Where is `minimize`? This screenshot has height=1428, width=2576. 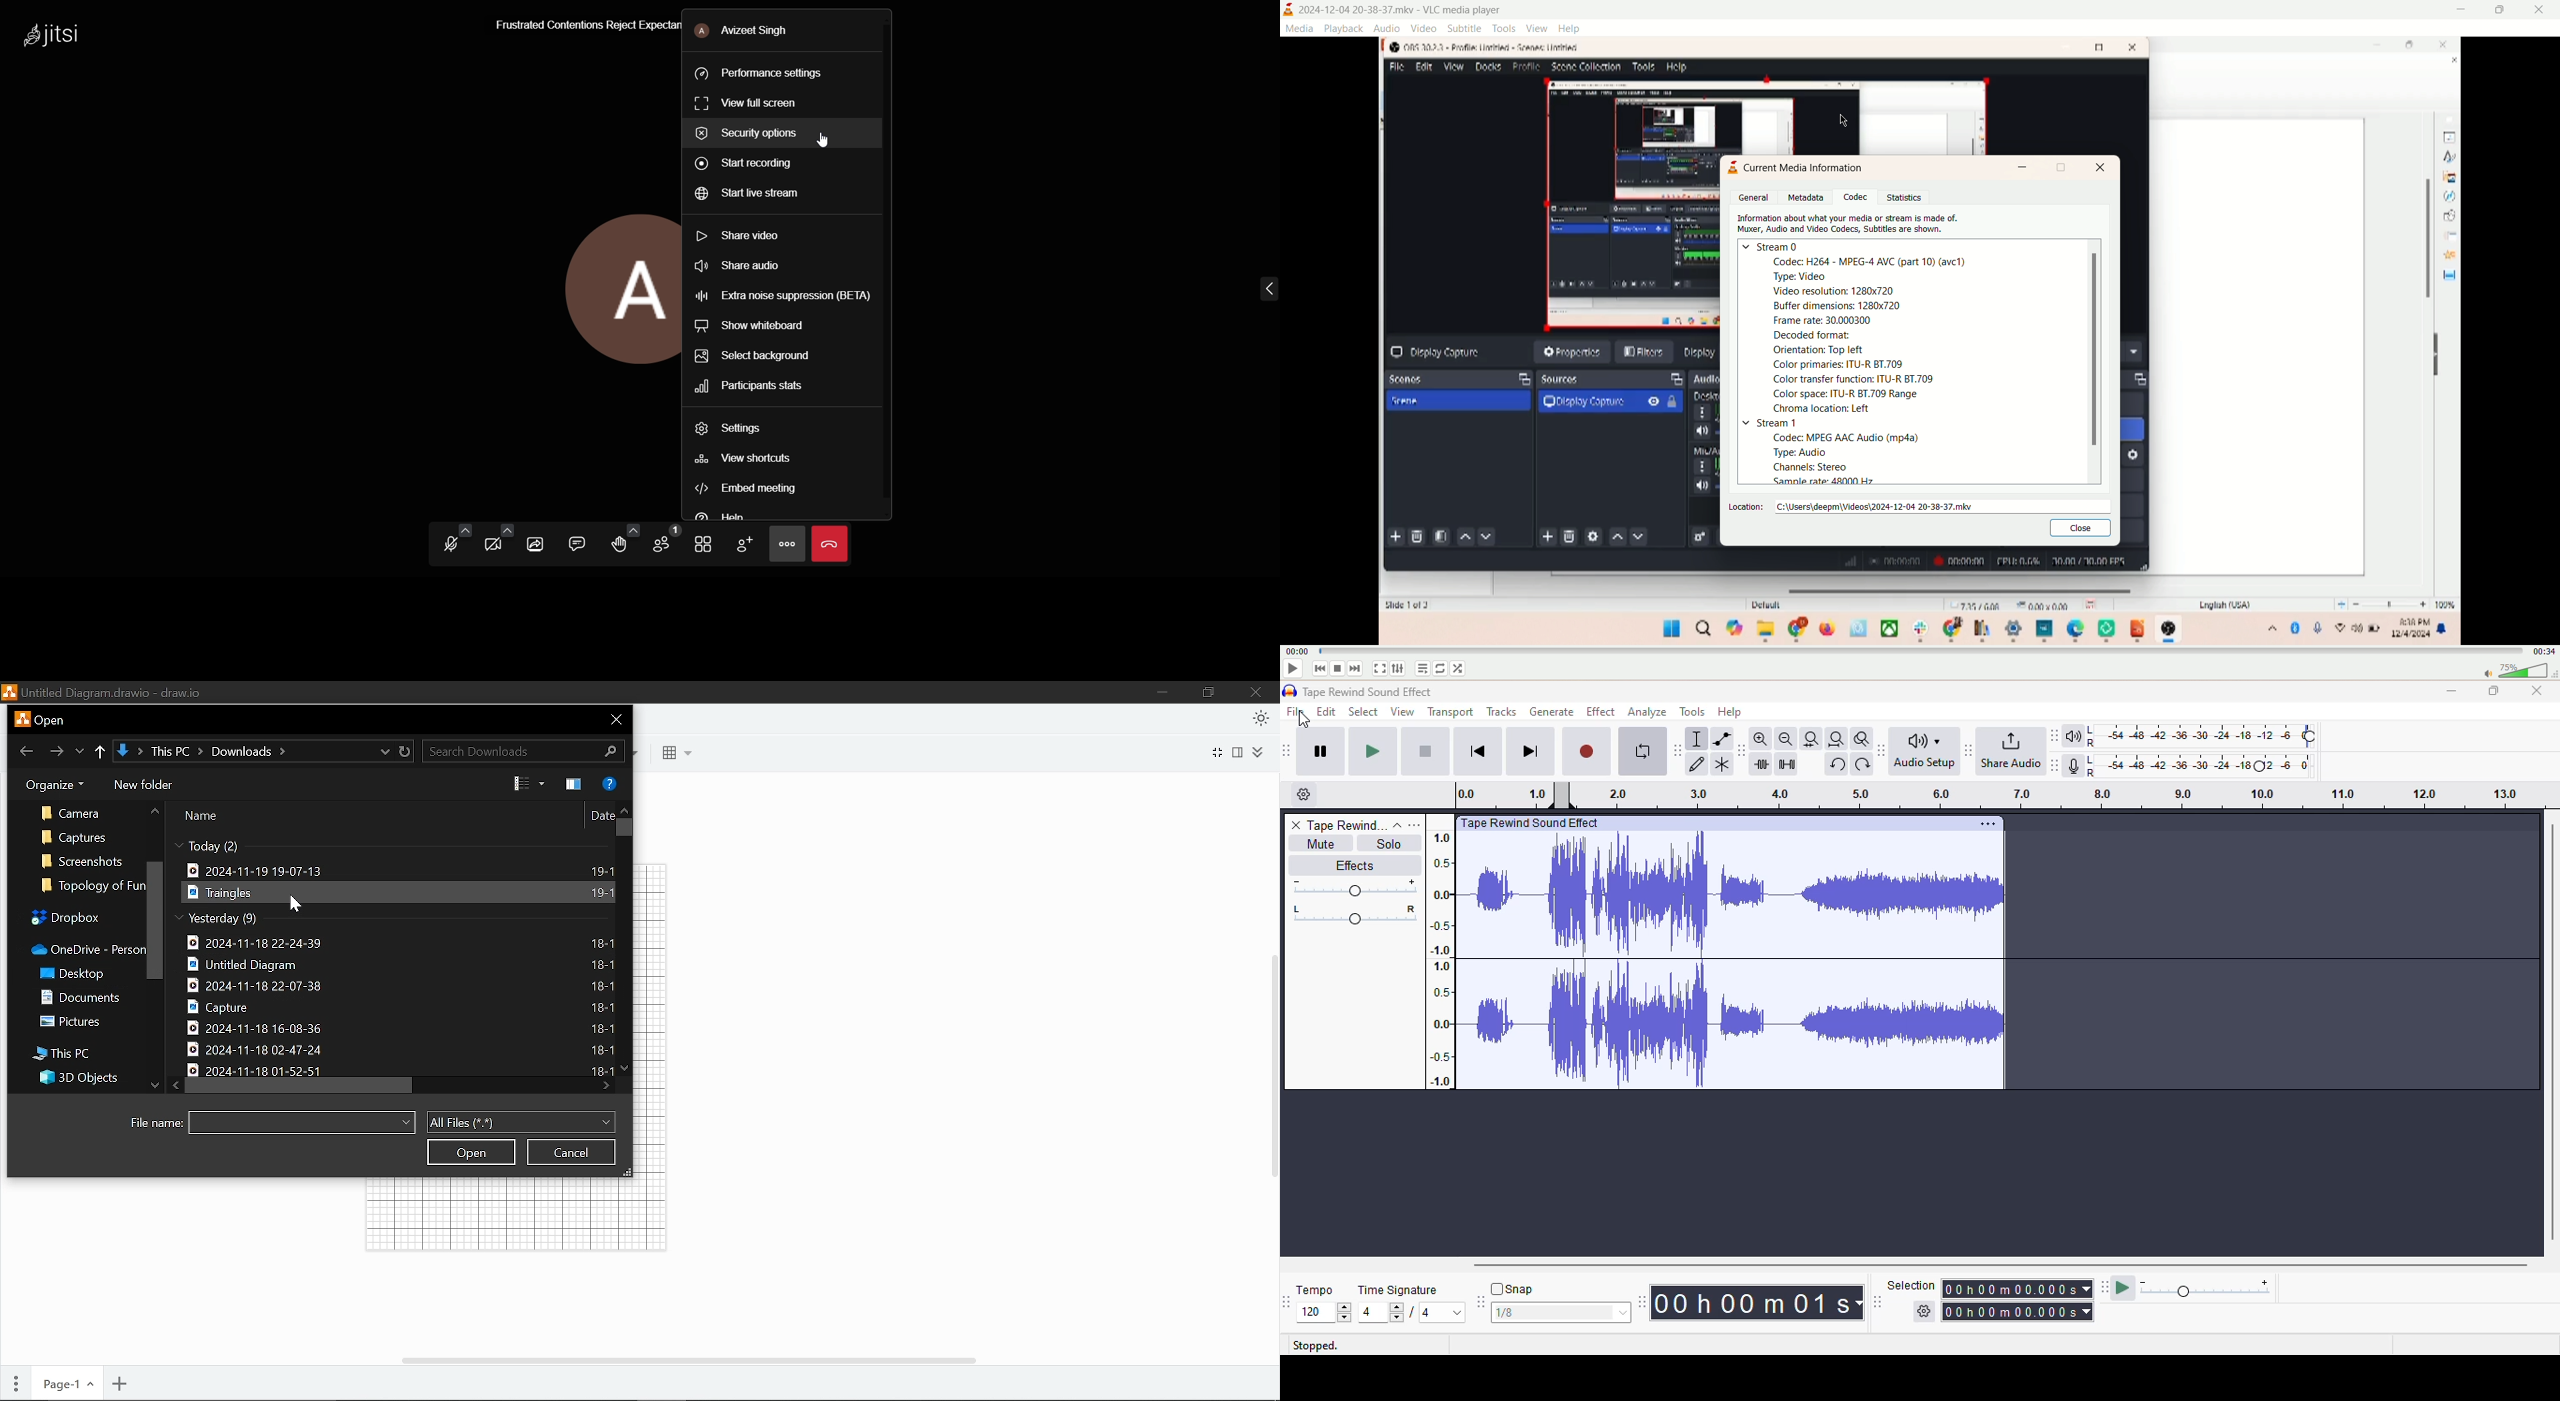
minimize is located at coordinates (2450, 691).